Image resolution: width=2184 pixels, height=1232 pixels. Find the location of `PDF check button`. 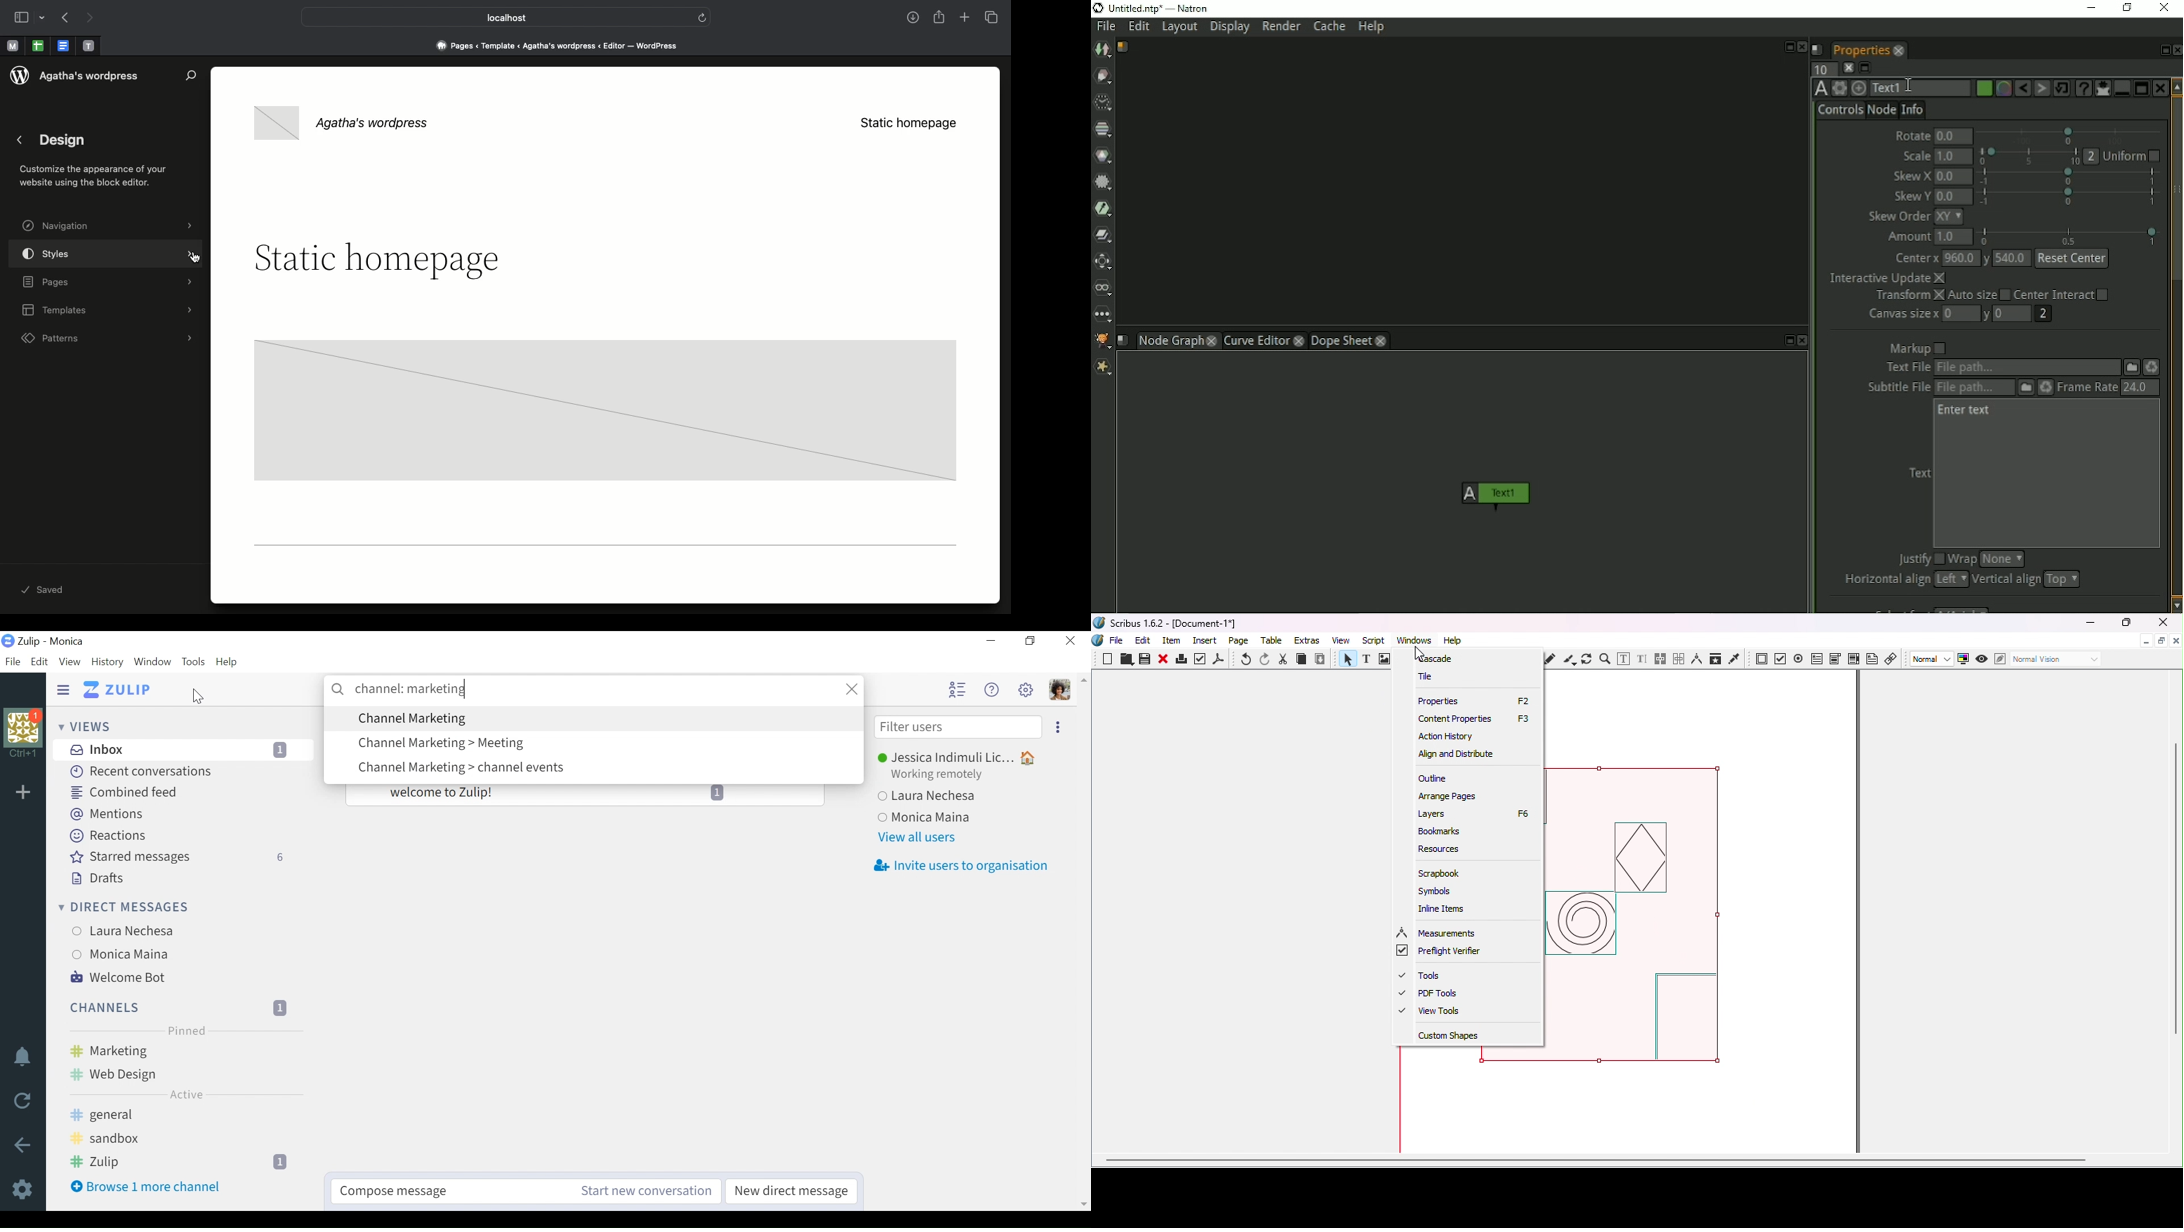

PDF check button is located at coordinates (1781, 658).